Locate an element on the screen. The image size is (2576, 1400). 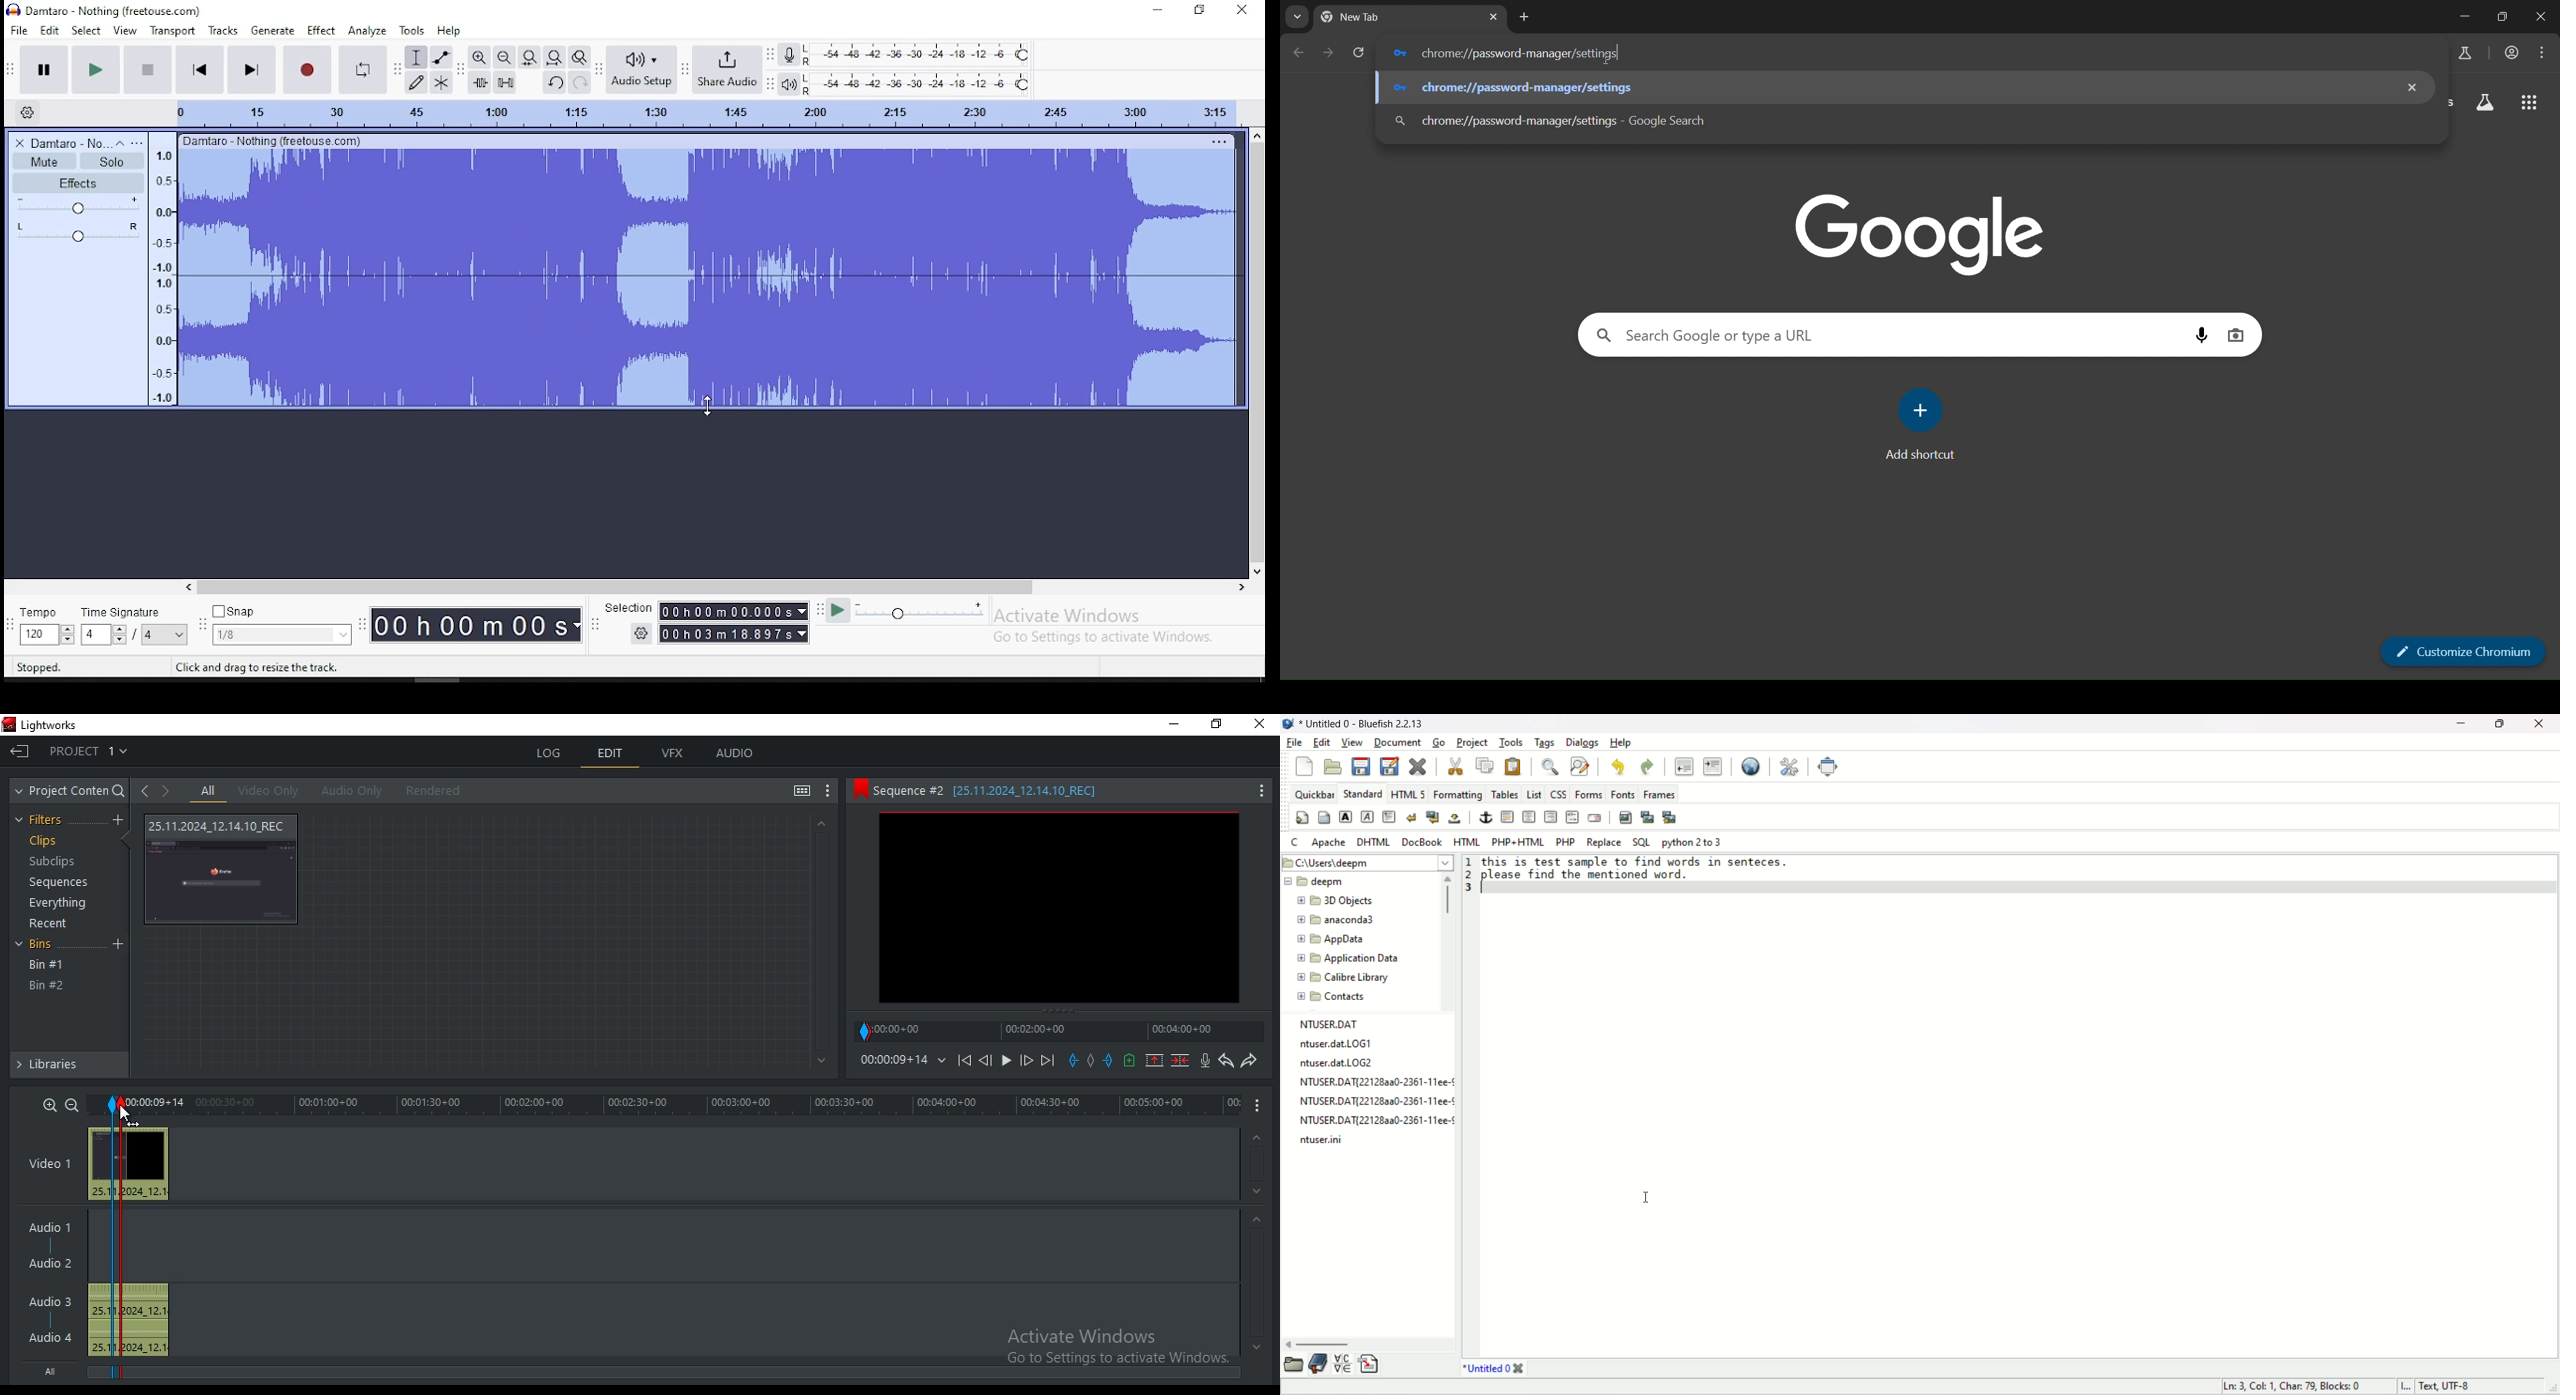
sequence #2 is located at coordinates (1038, 791).